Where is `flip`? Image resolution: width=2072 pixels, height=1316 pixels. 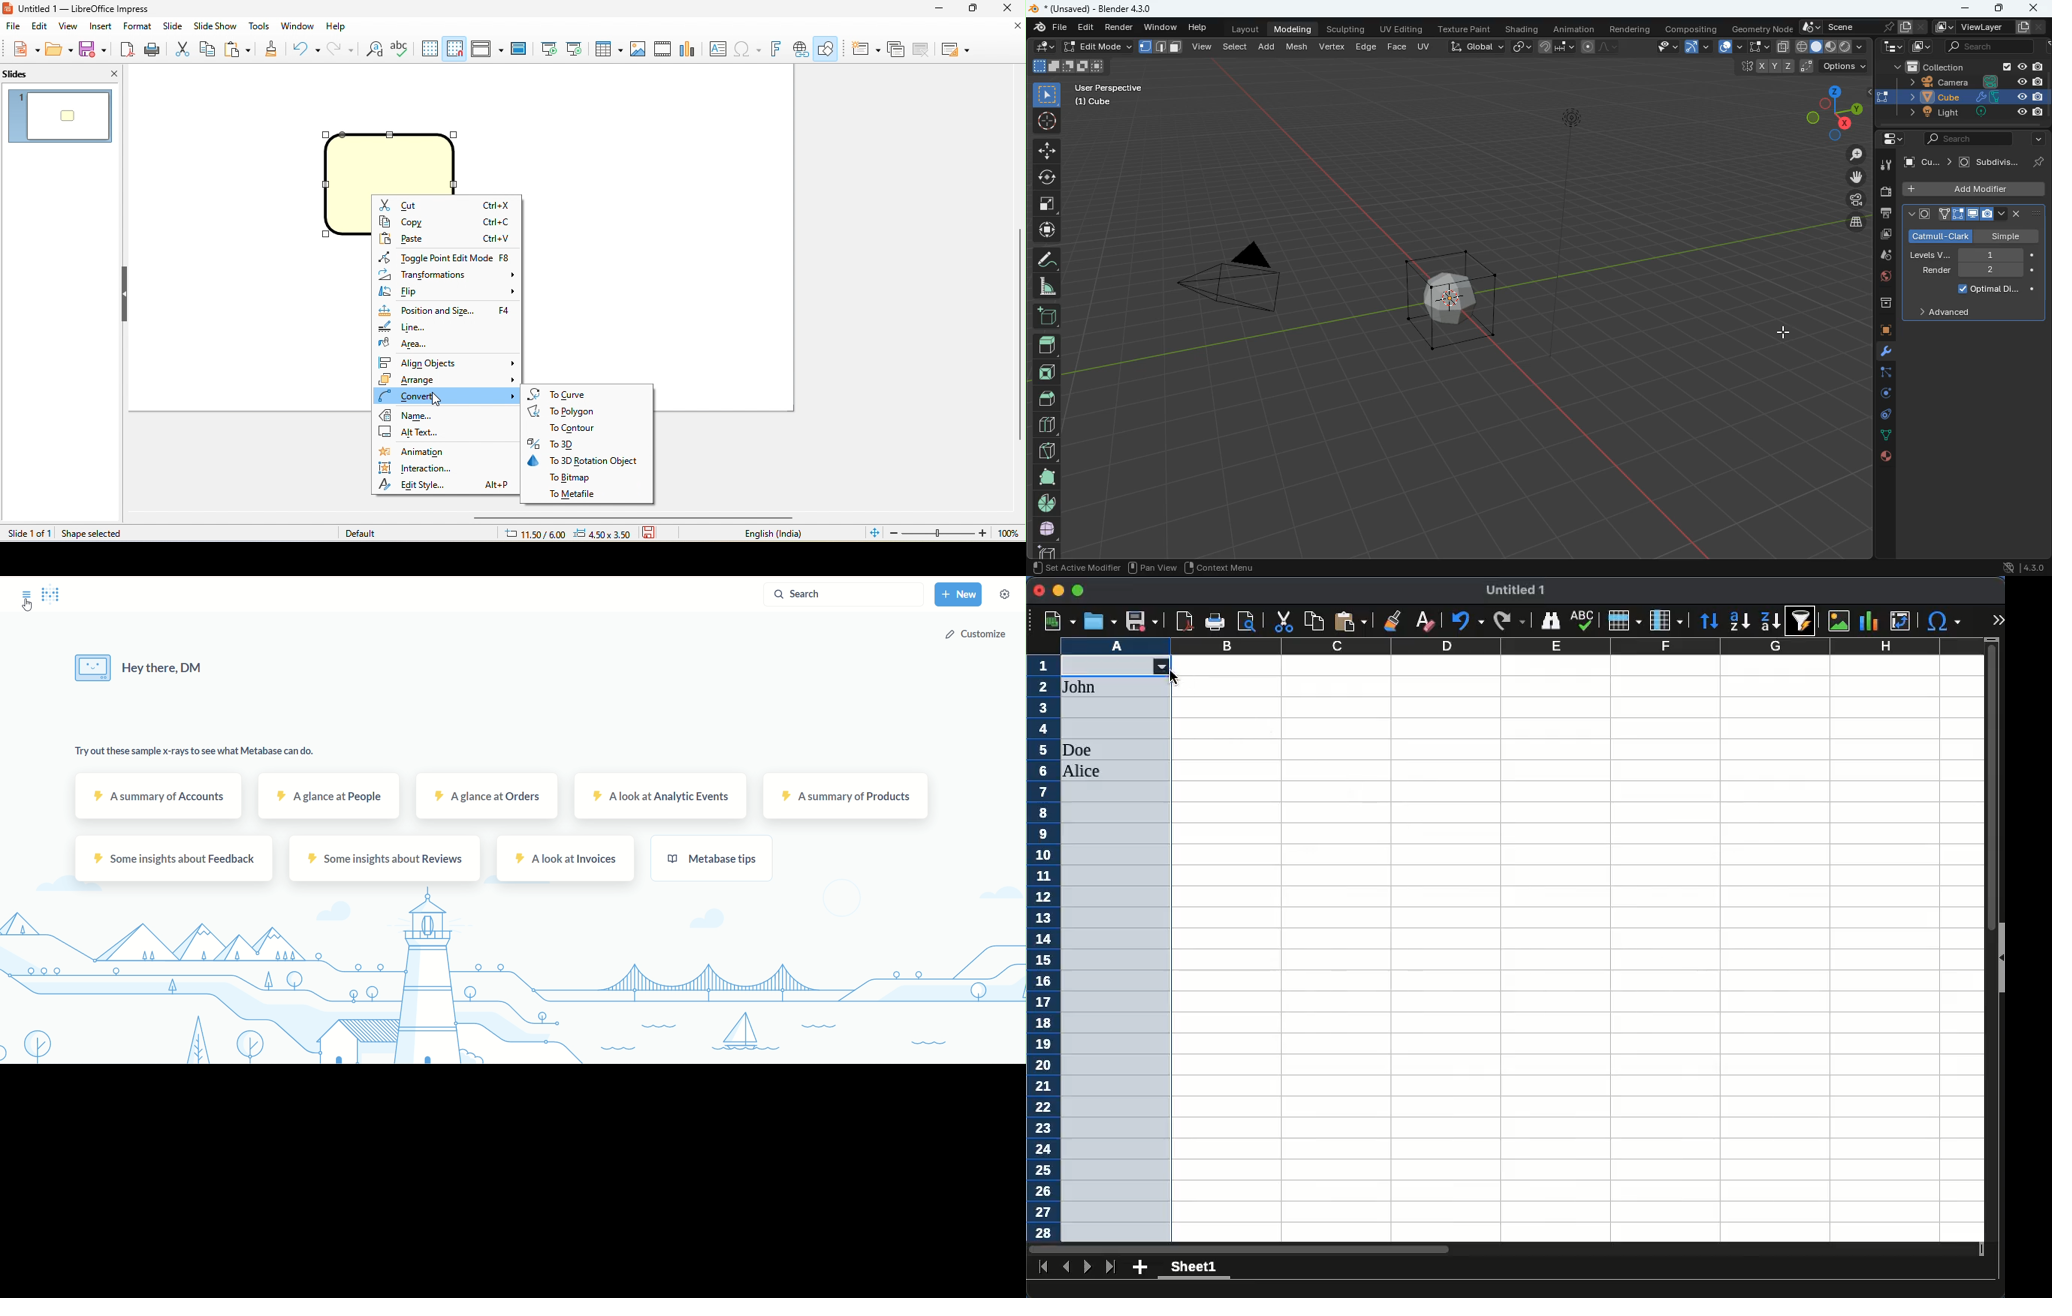
flip is located at coordinates (448, 292).